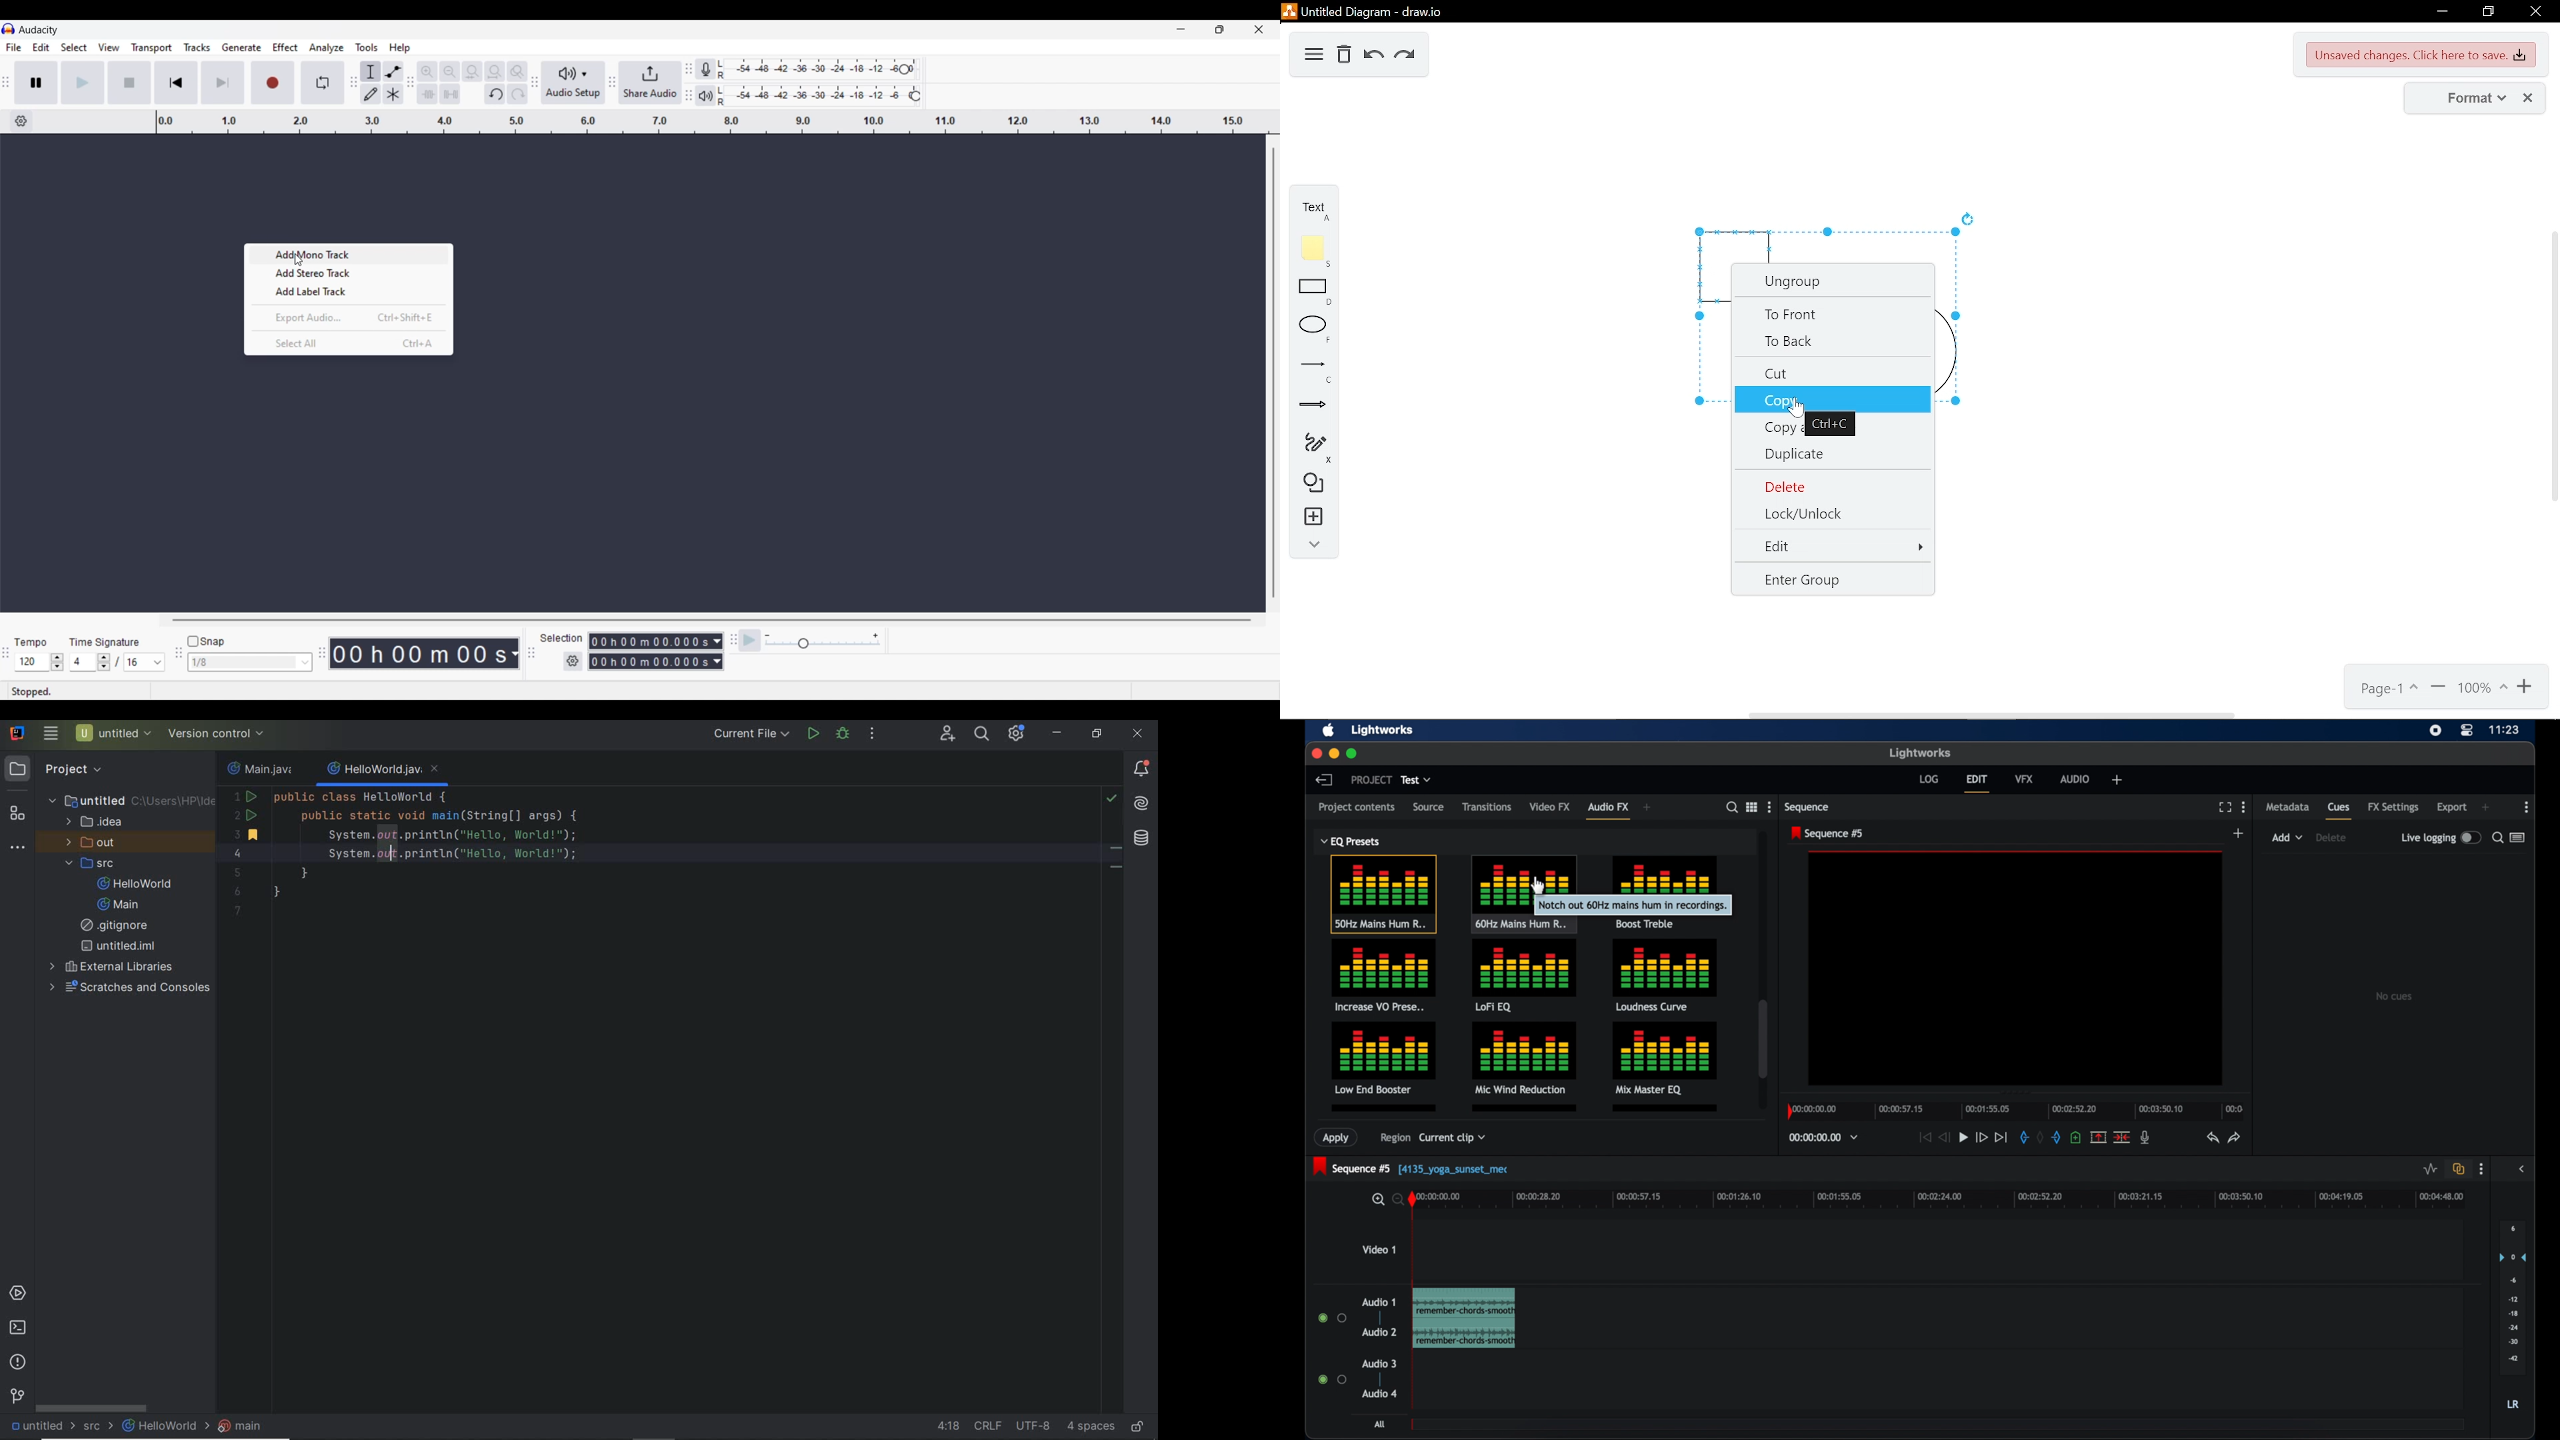  What do you see at coordinates (2386, 690) in the screenshot?
I see `current page` at bounding box center [2386, 690].